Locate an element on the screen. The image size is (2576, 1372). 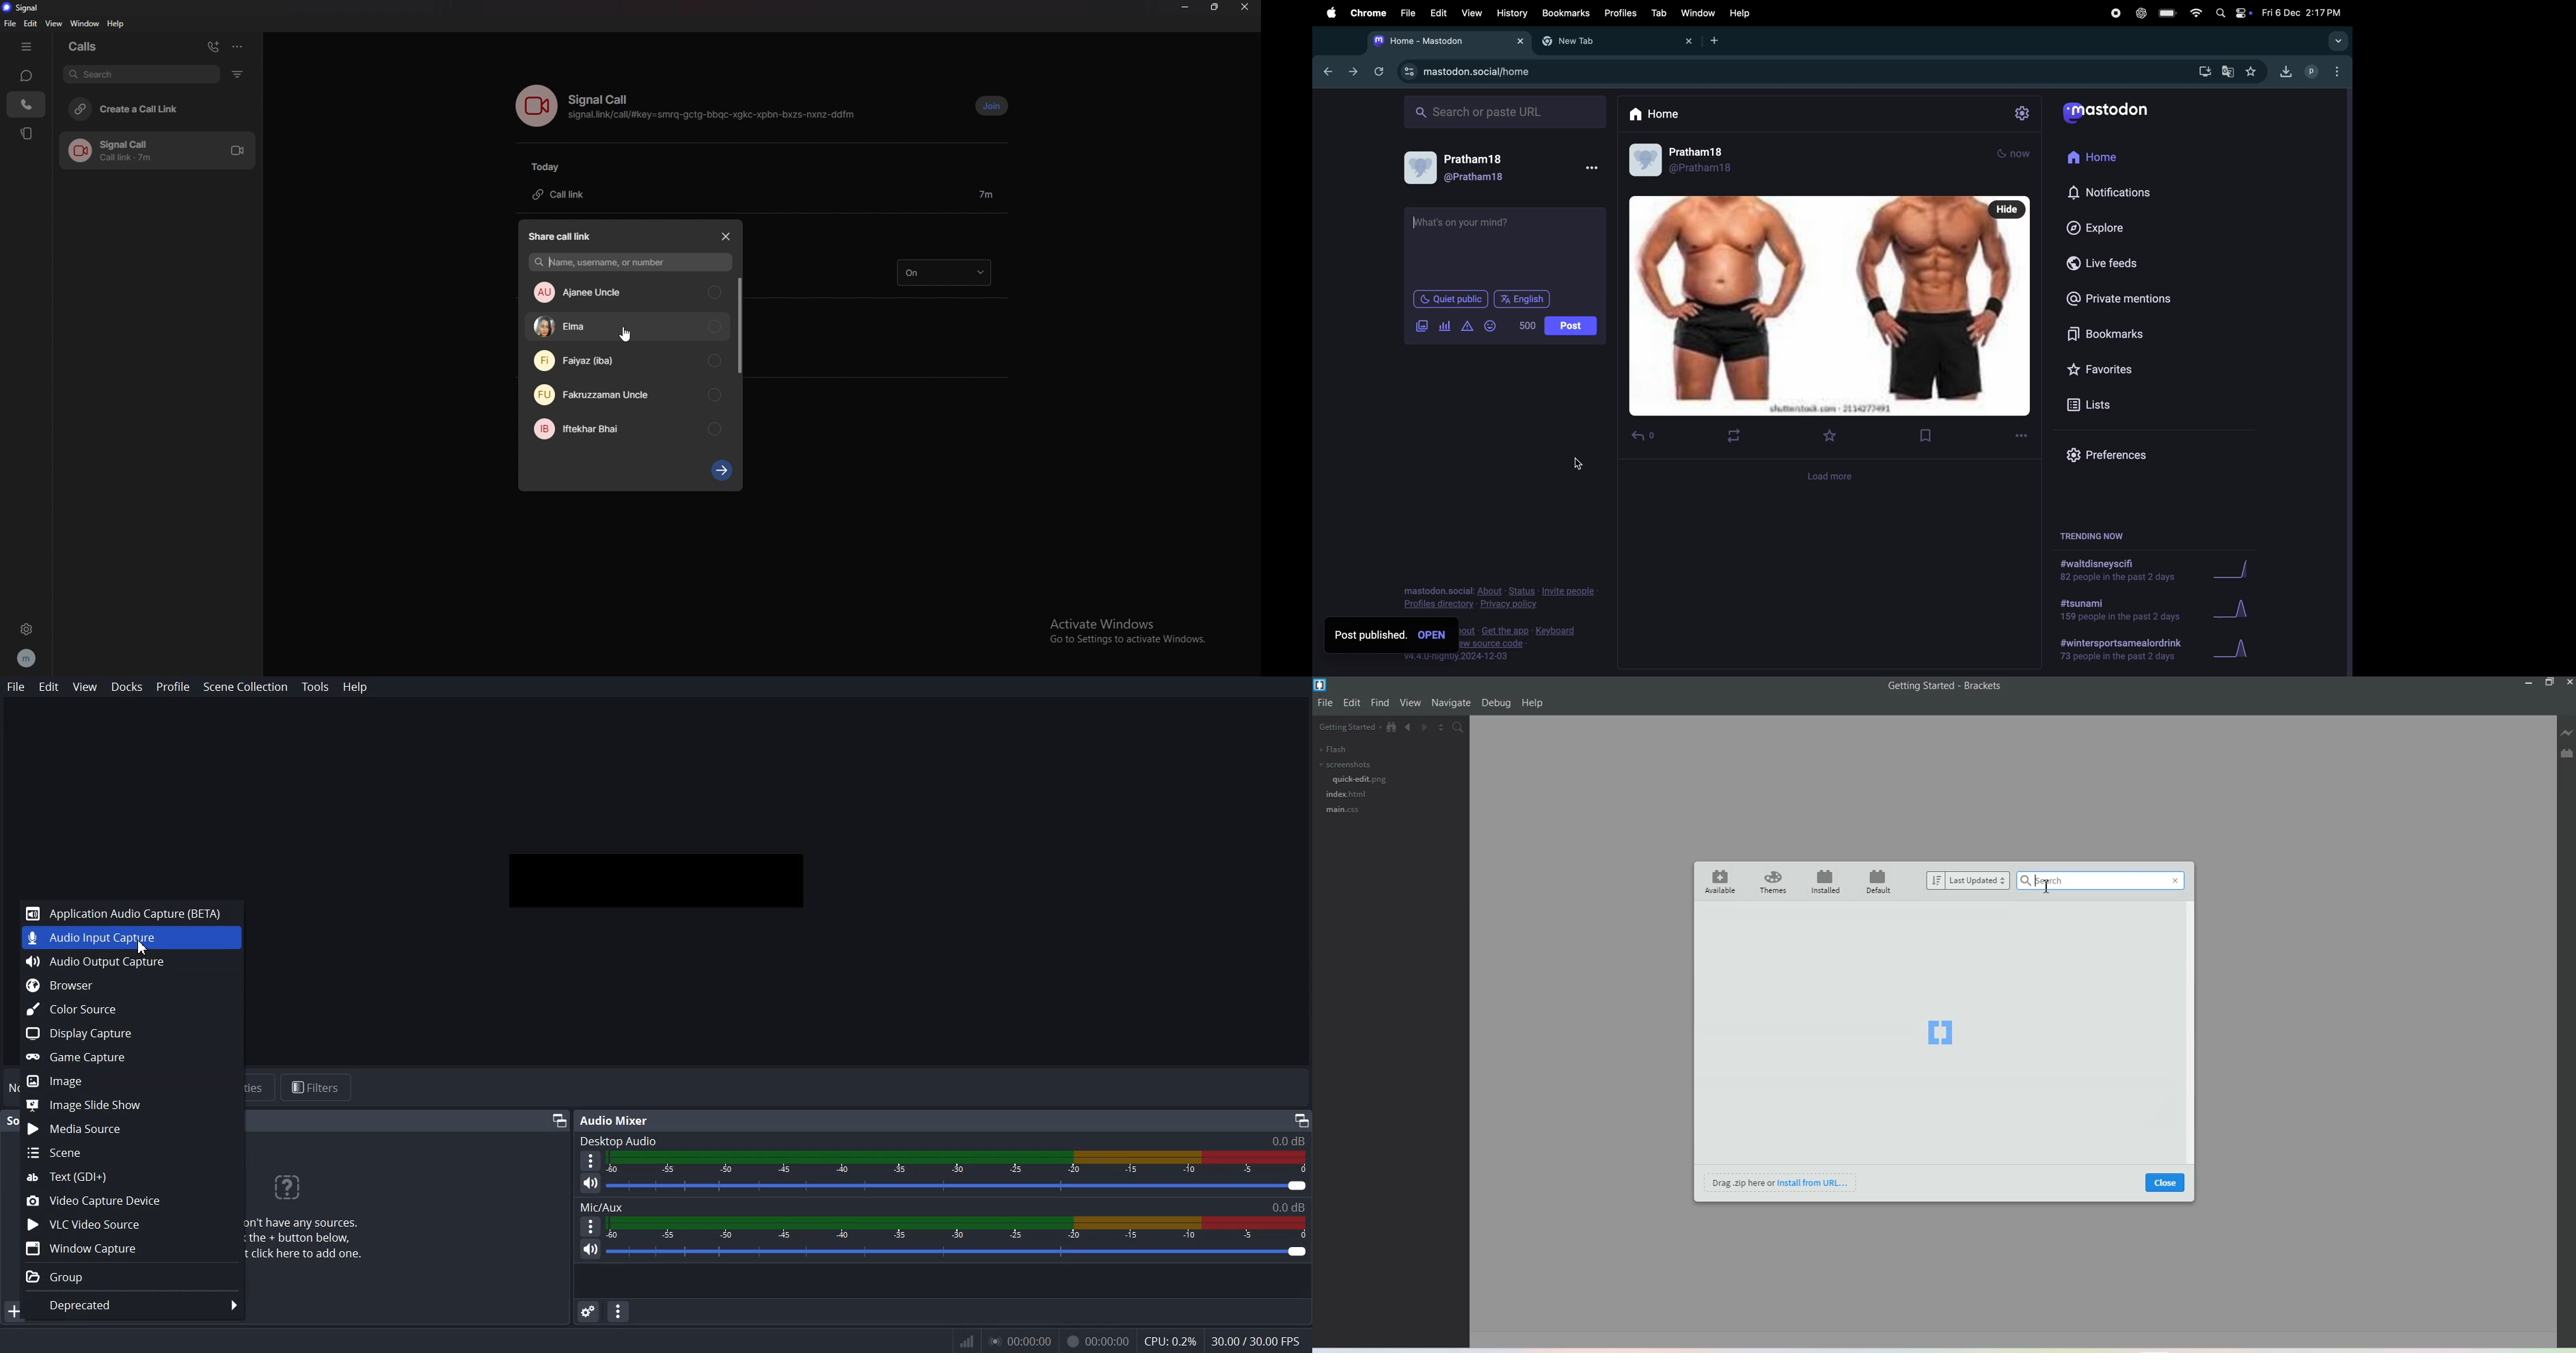
CPU: 0.3% is located at coordinates (1169, 1343).